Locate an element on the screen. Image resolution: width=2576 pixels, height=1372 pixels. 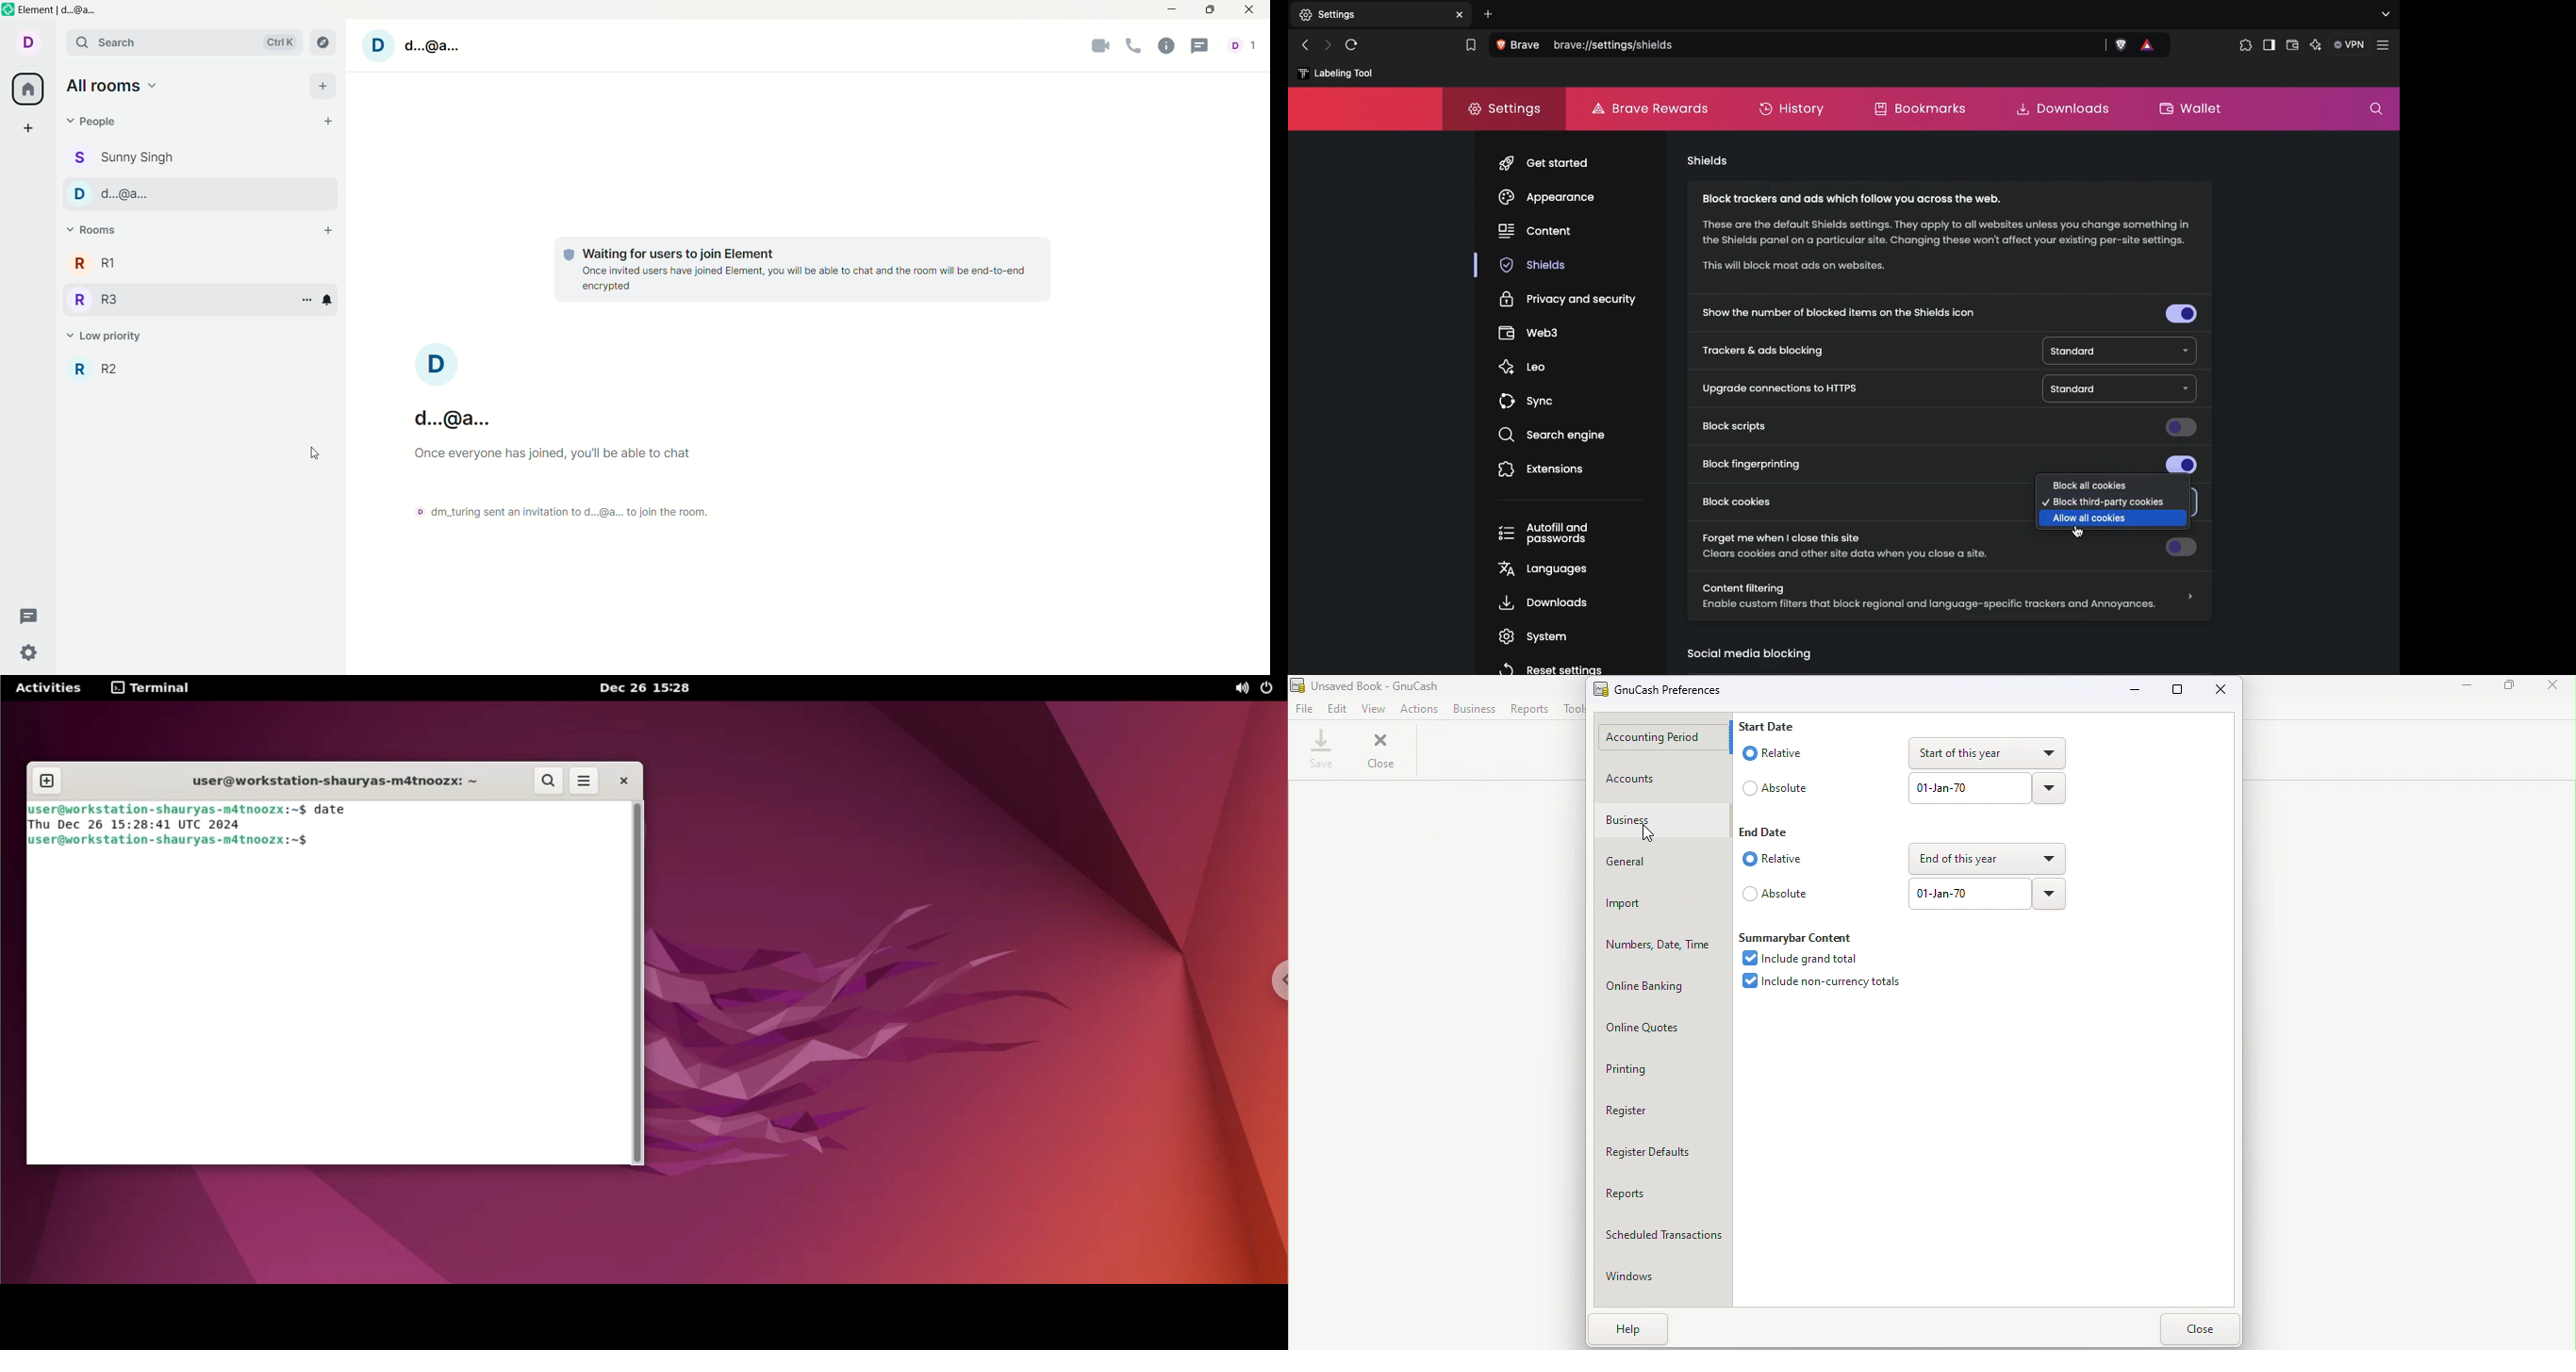
Leo AI is located at coordinates (2316, 46).